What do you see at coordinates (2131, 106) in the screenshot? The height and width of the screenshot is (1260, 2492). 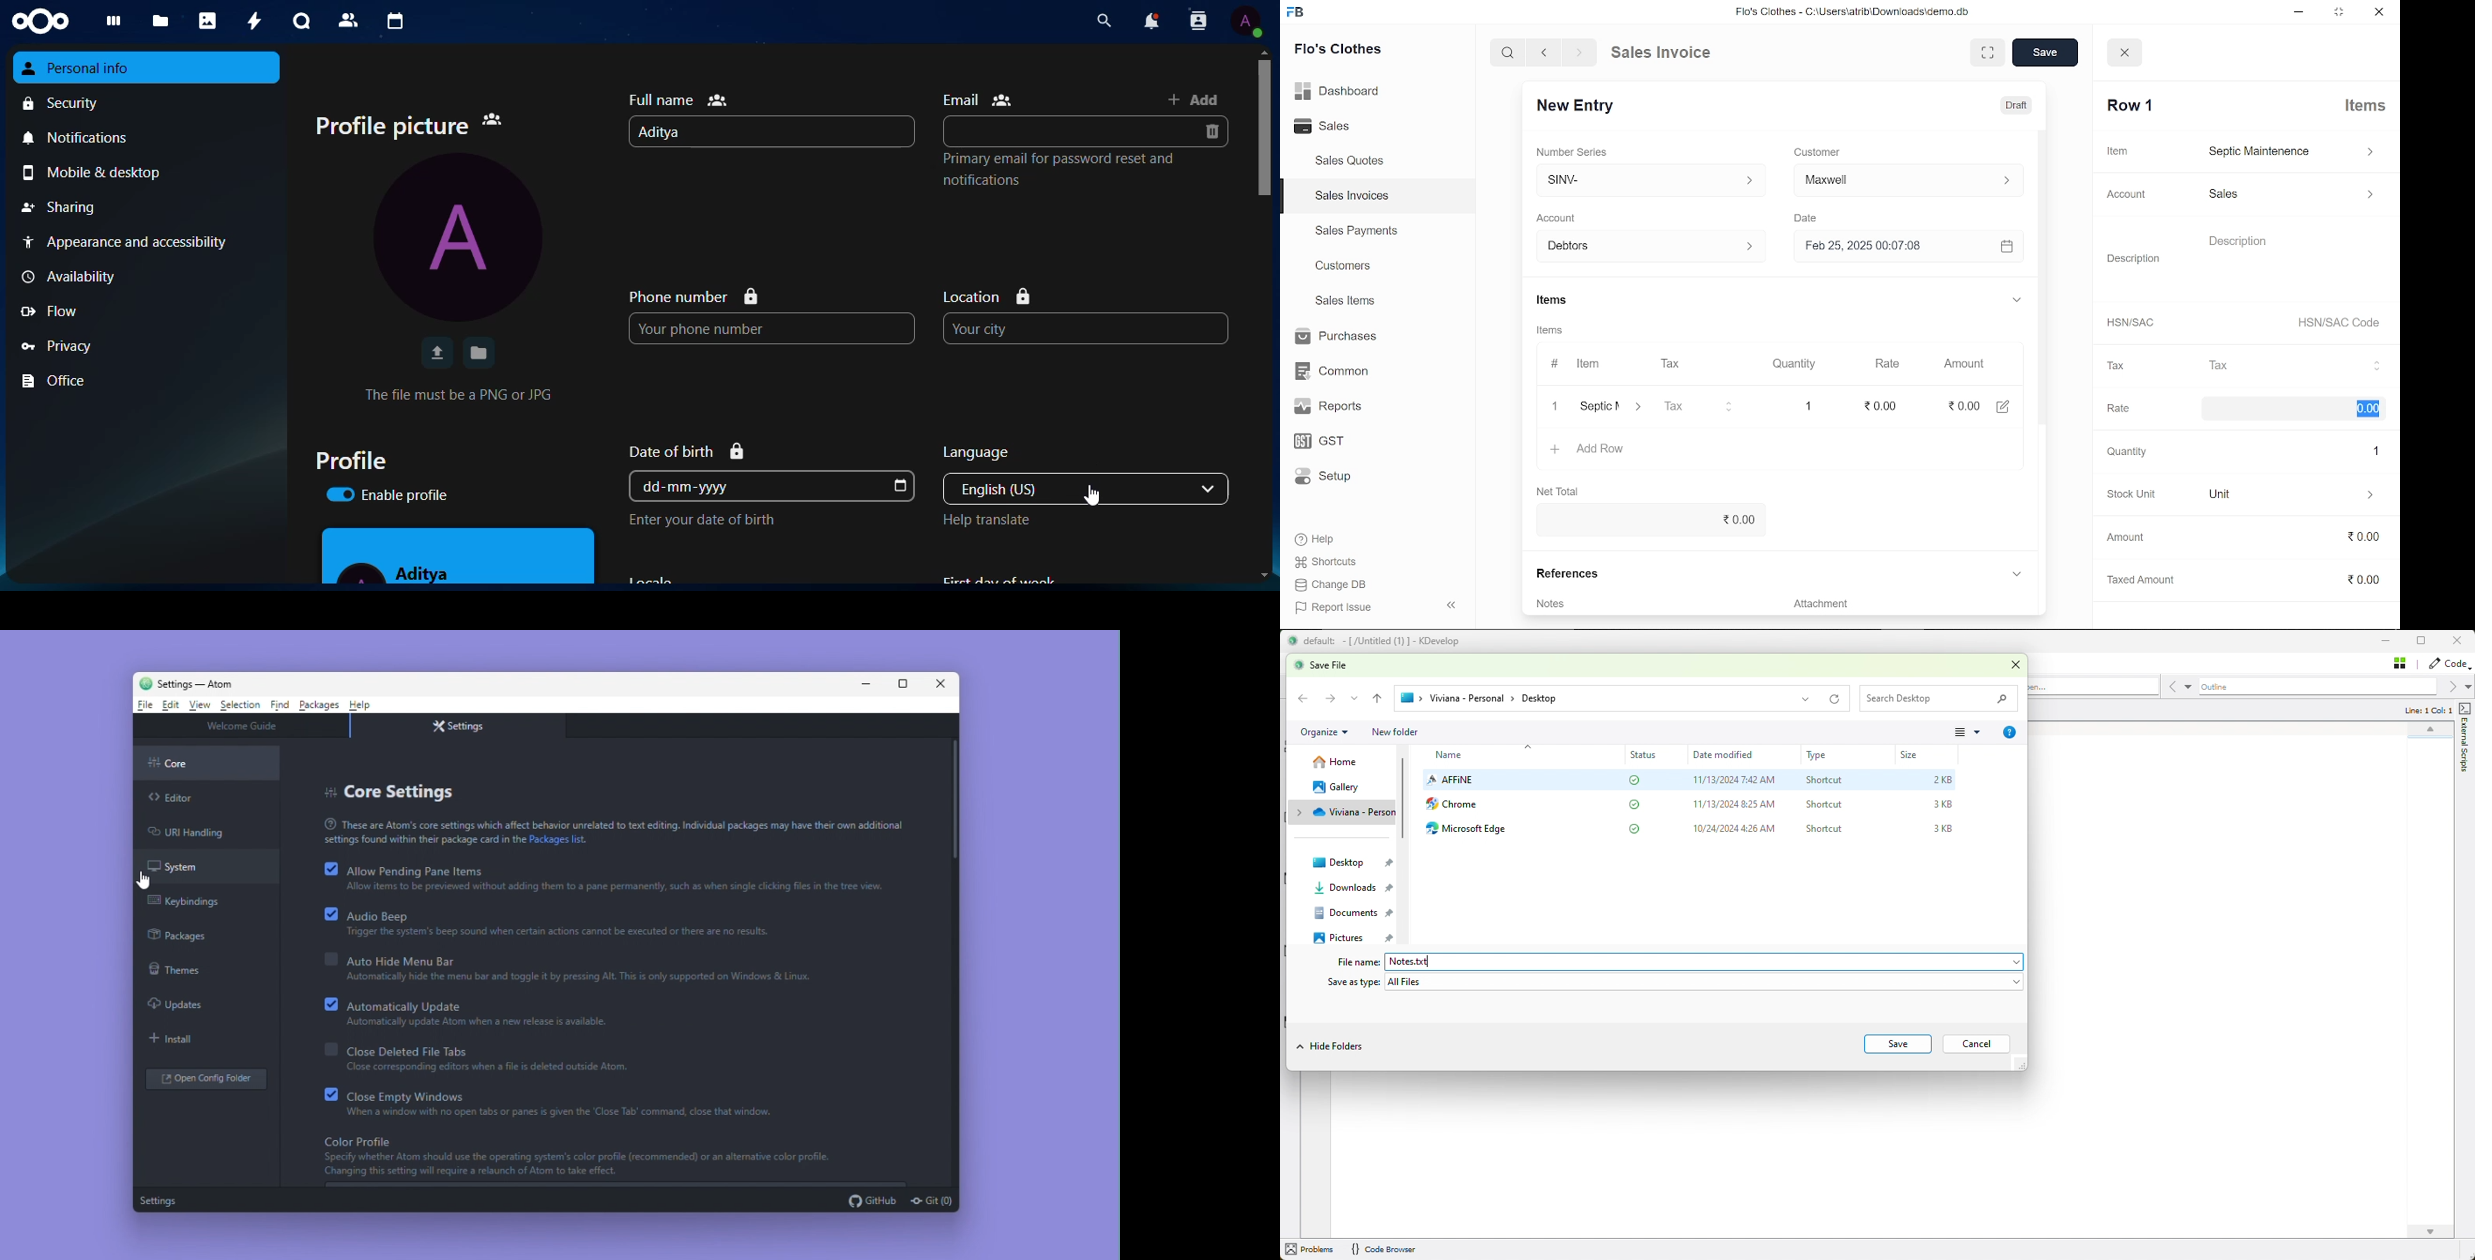 I see `Row 1` at bounding box center [2131, 106].